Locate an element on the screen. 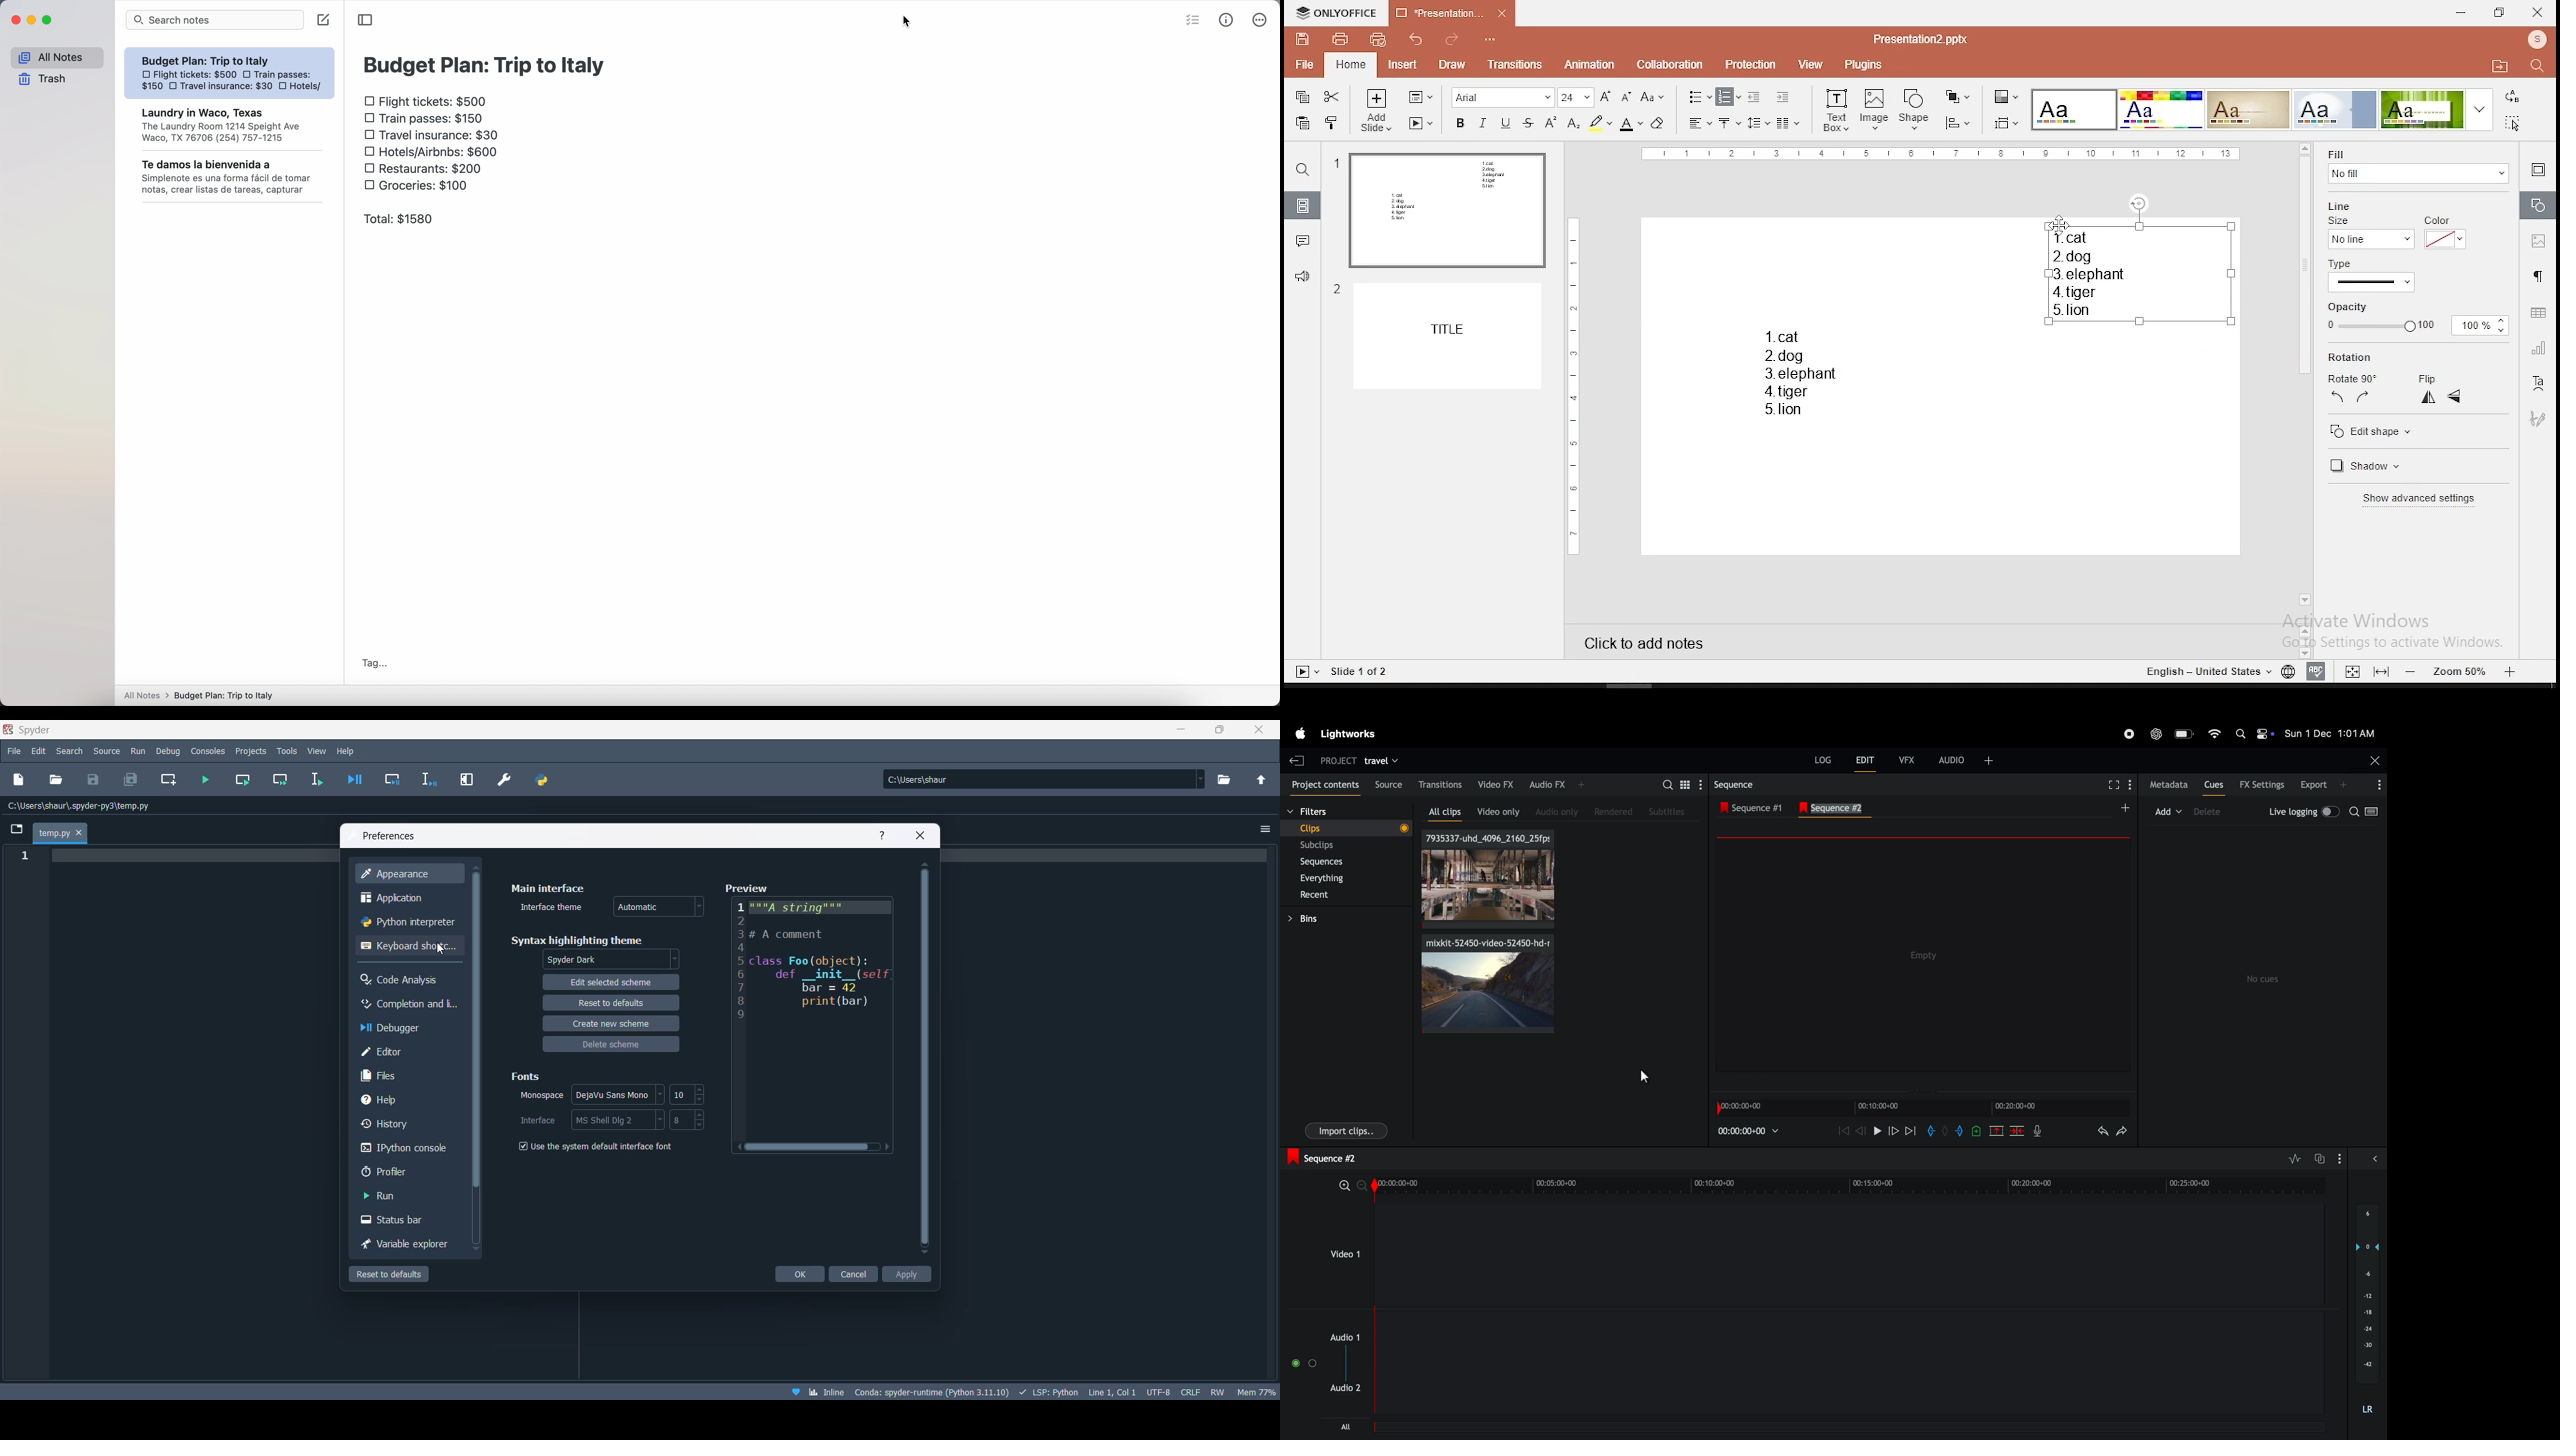 Image resolution: width=2576 pixels, height=1456 pixels. path is located at coordinates (1038, 779).